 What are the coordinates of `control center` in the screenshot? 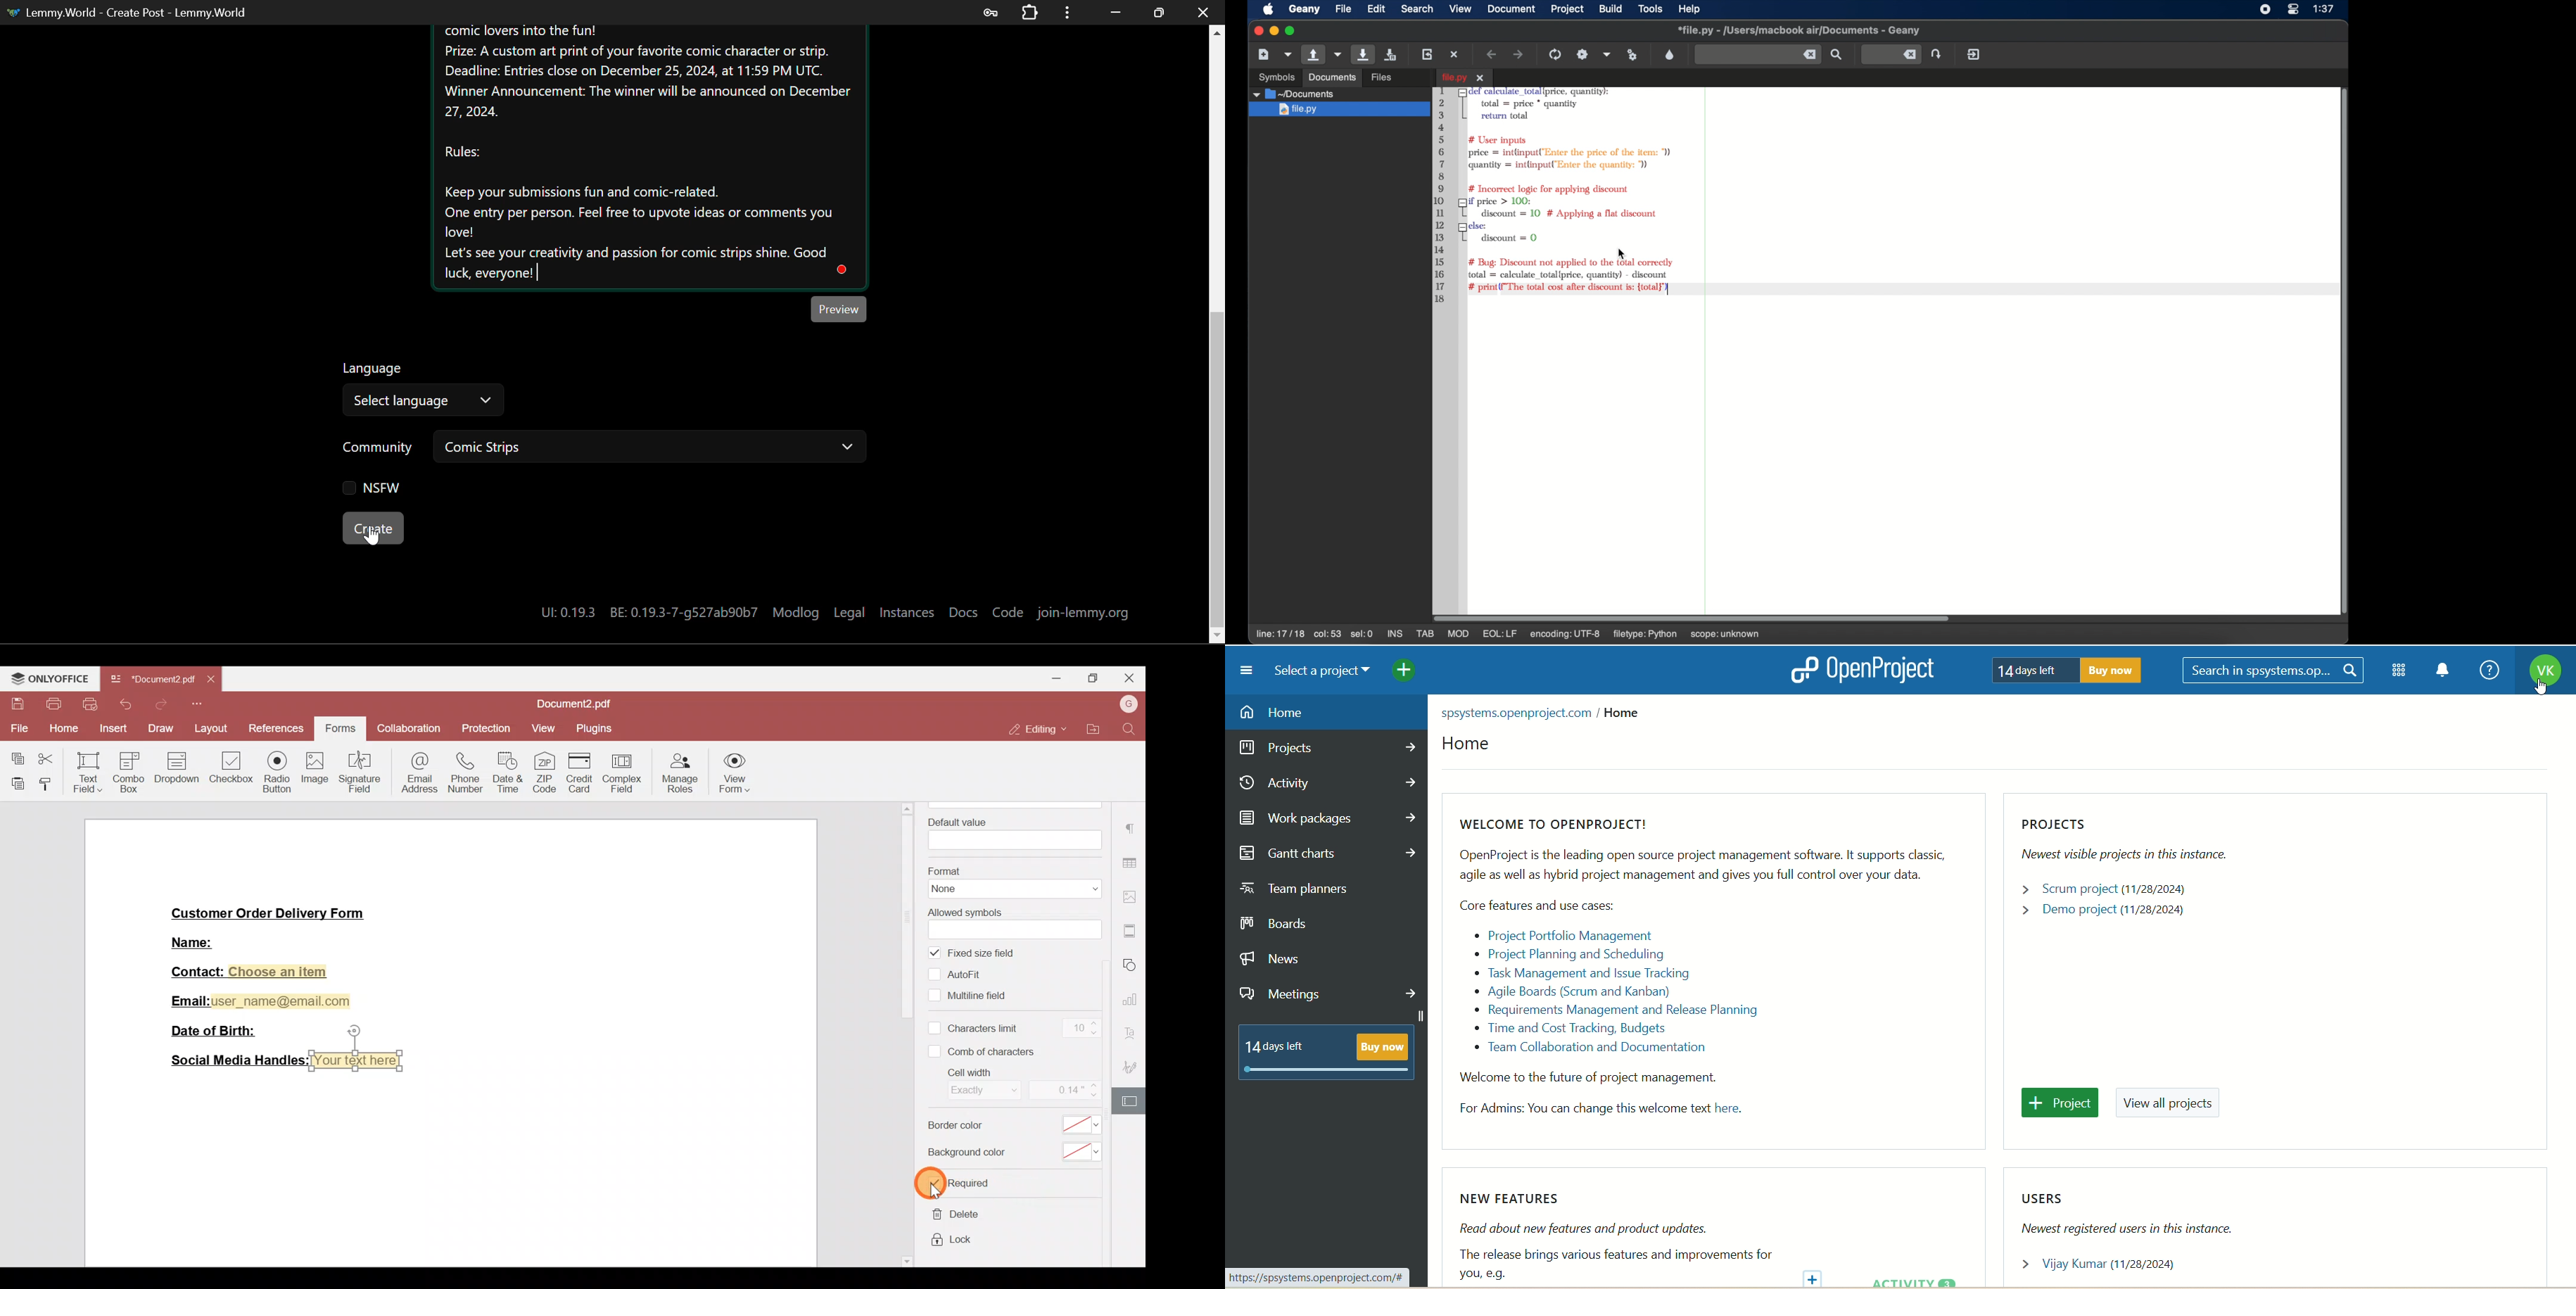 It's located at (2293, 10).